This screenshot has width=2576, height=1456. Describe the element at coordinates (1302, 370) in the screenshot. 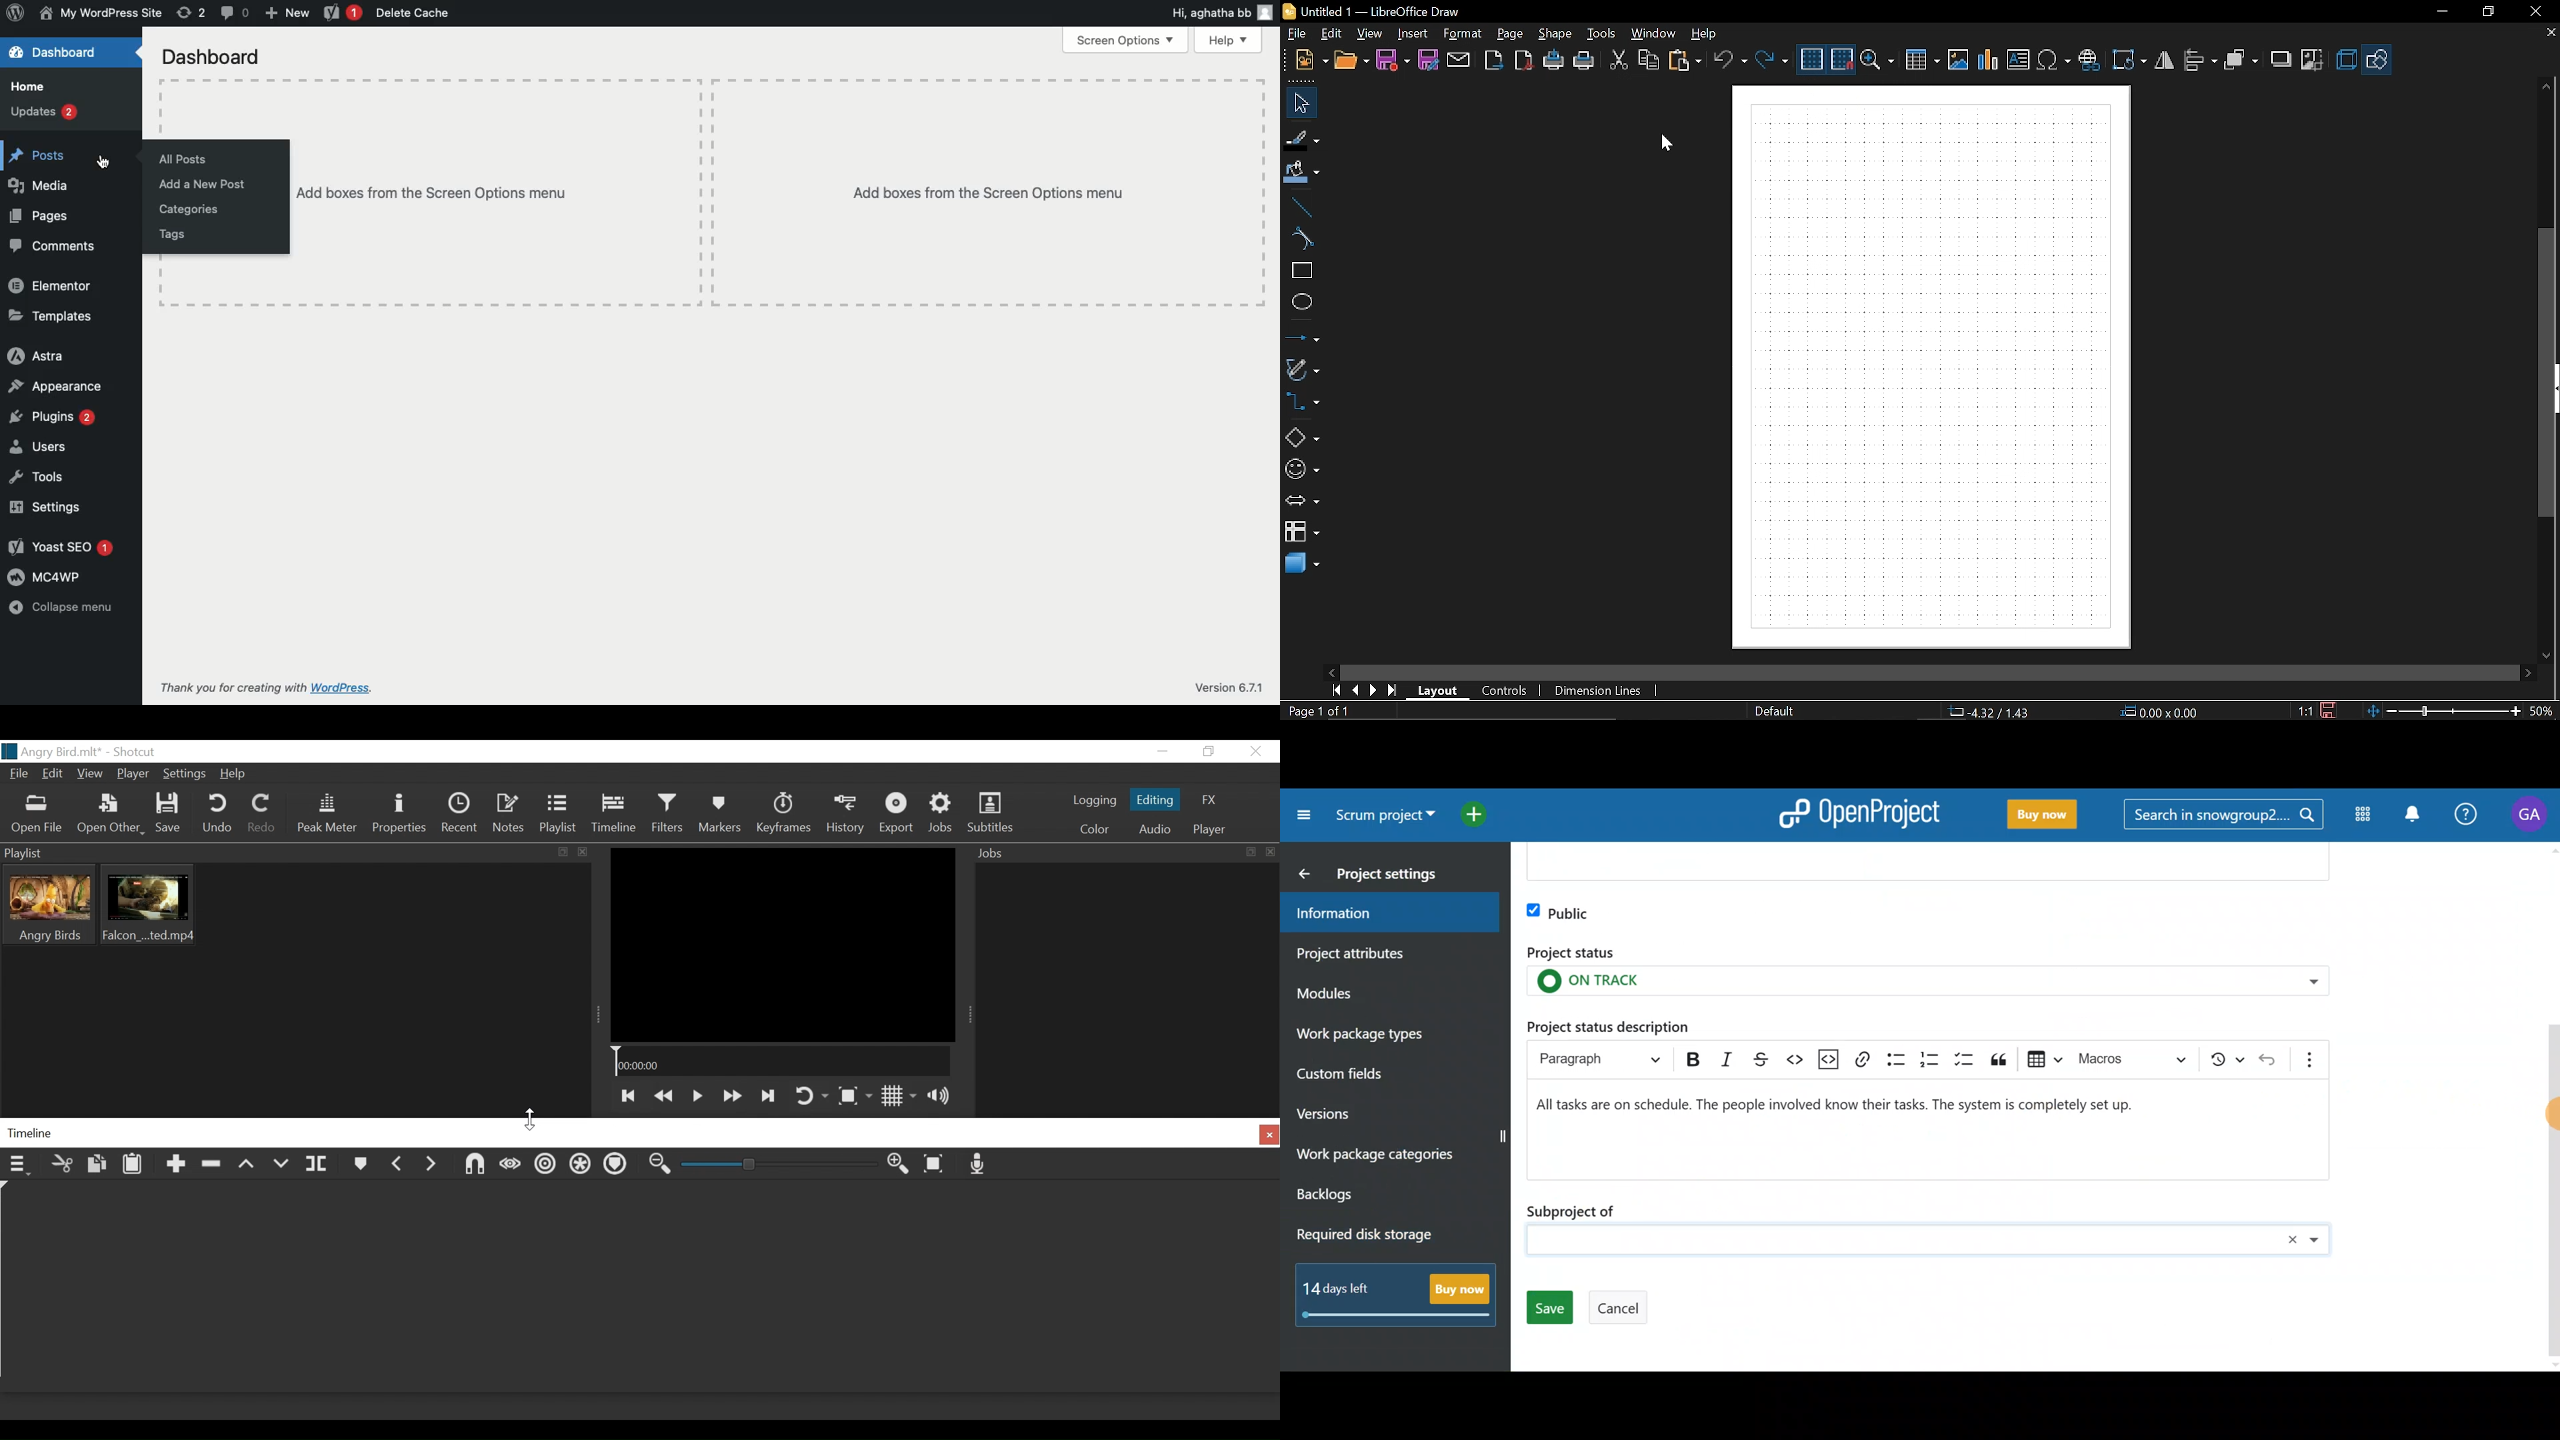

I see `curves and polygons` at that location.